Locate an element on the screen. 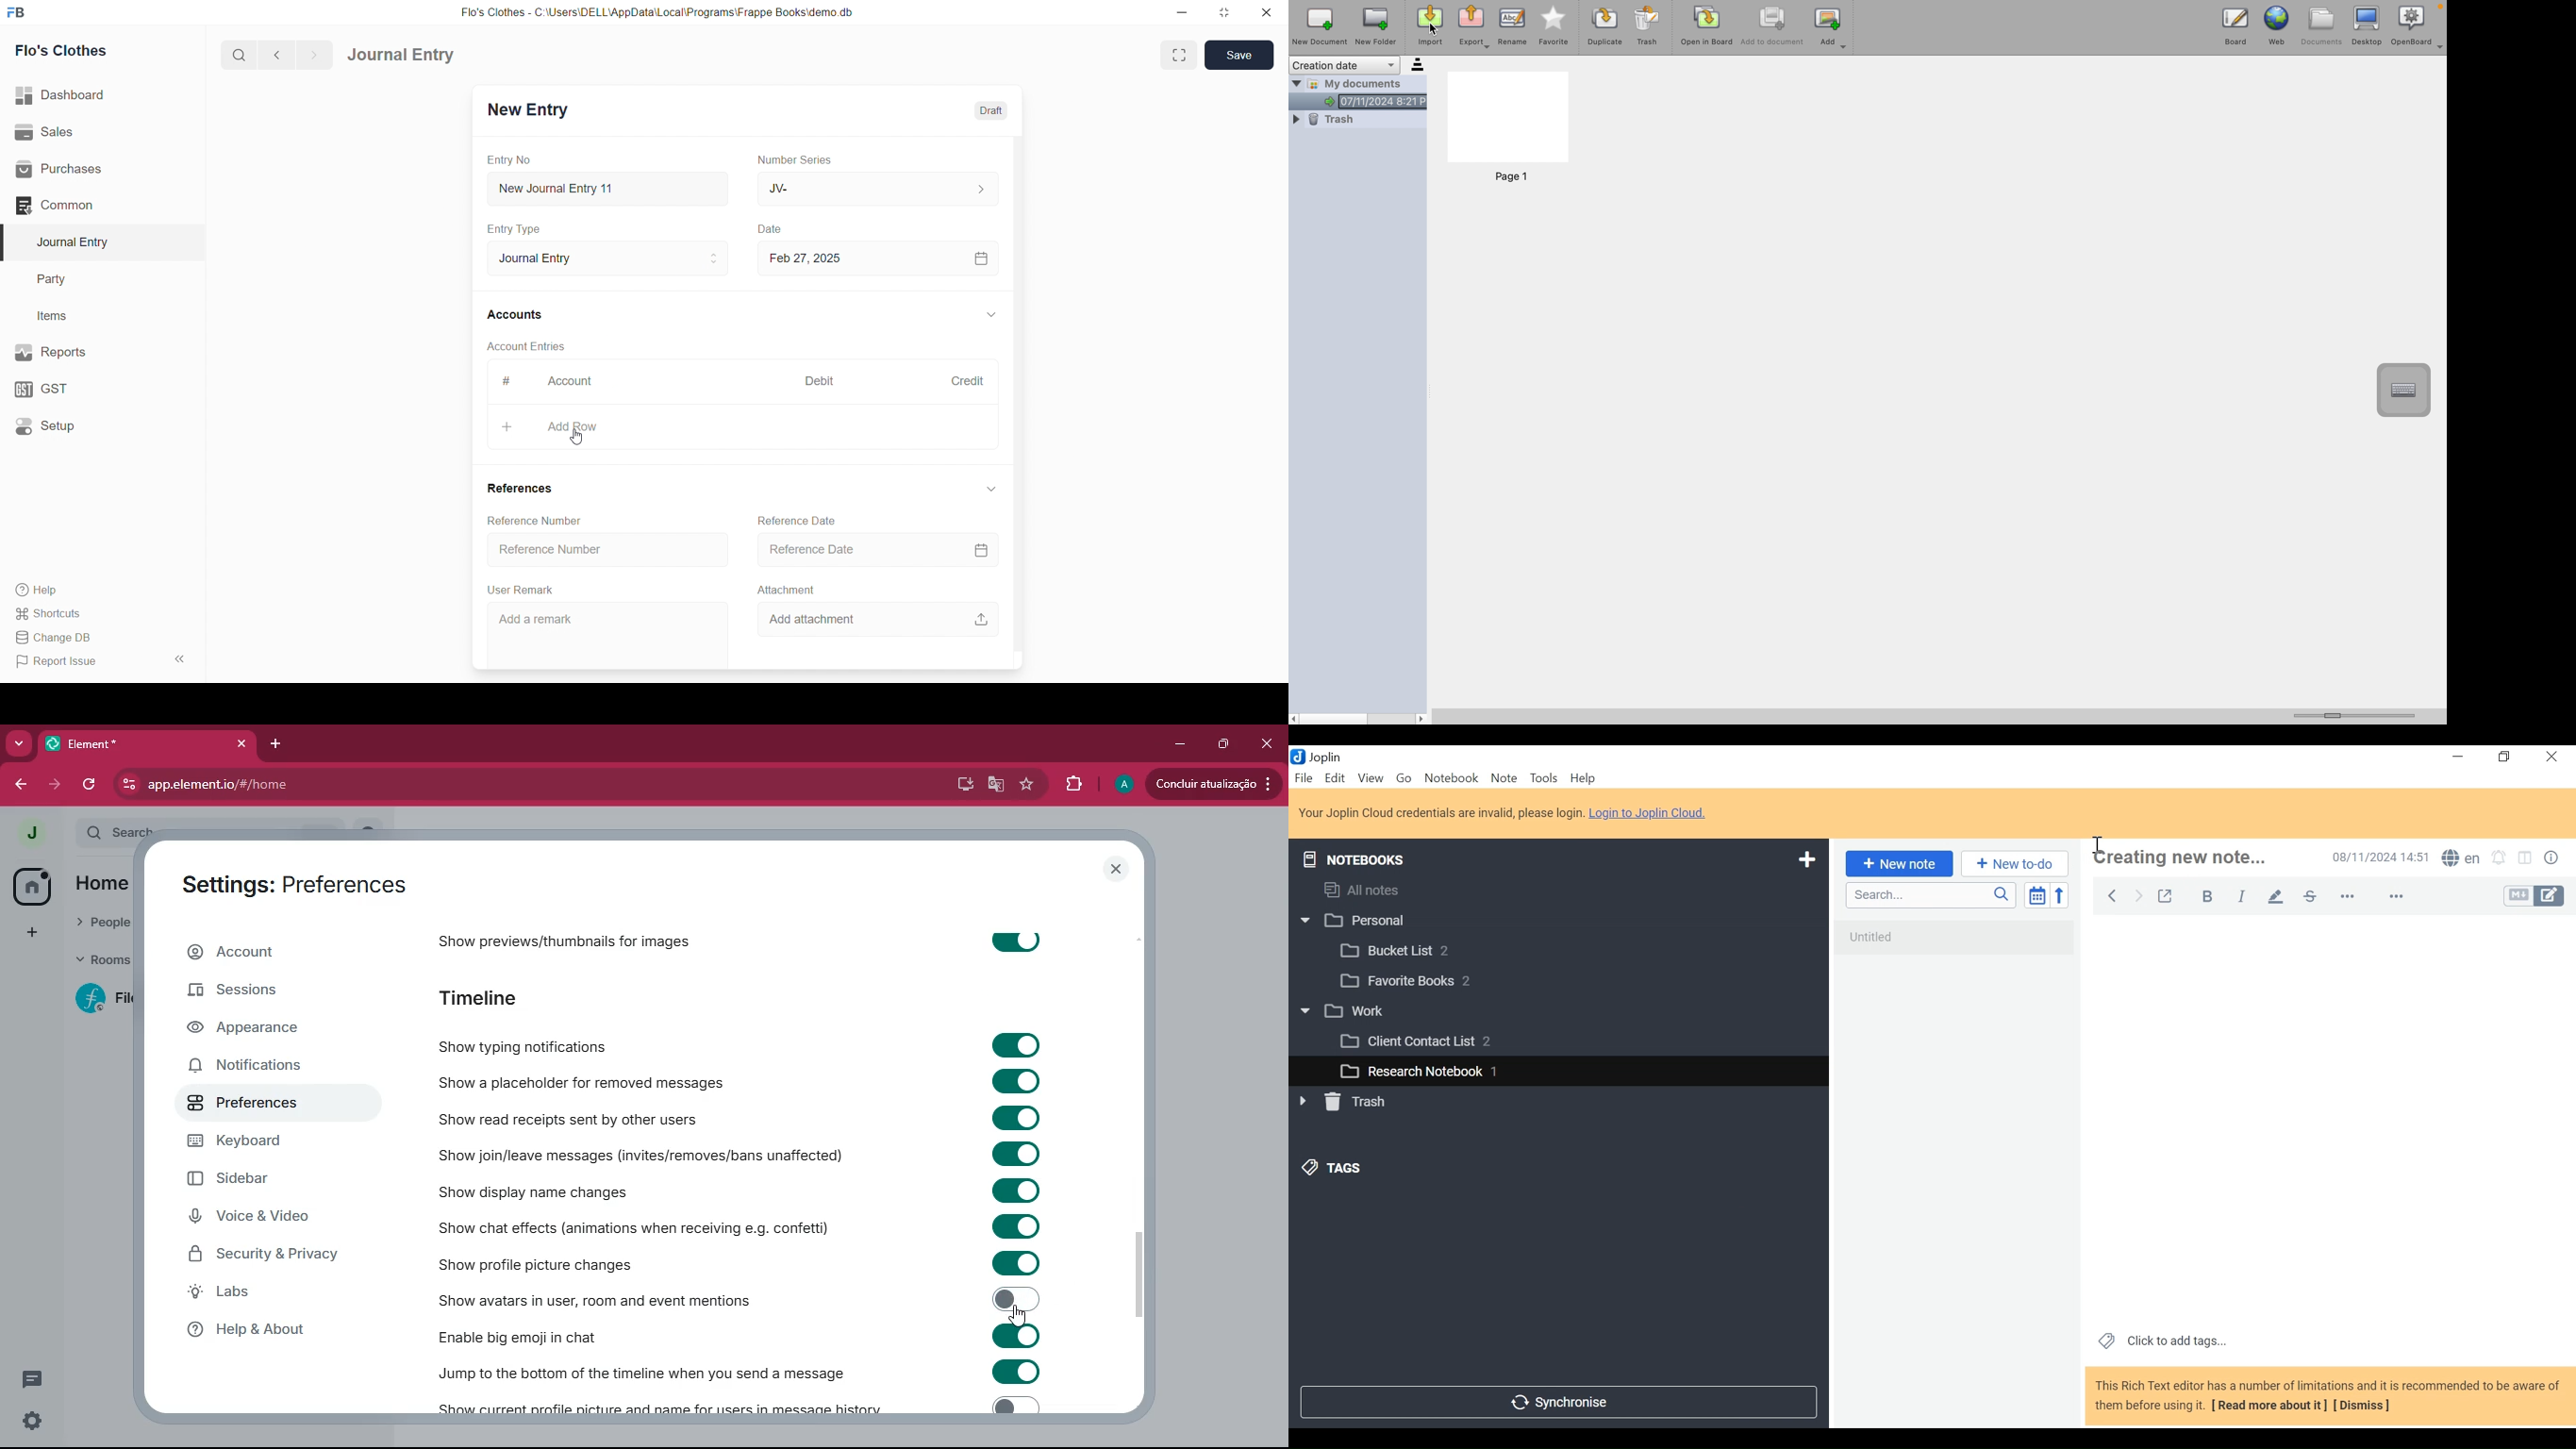 Image resolution: width=2576 pixels, height=1456 pixels. logo is located at coordinates (21, 11).